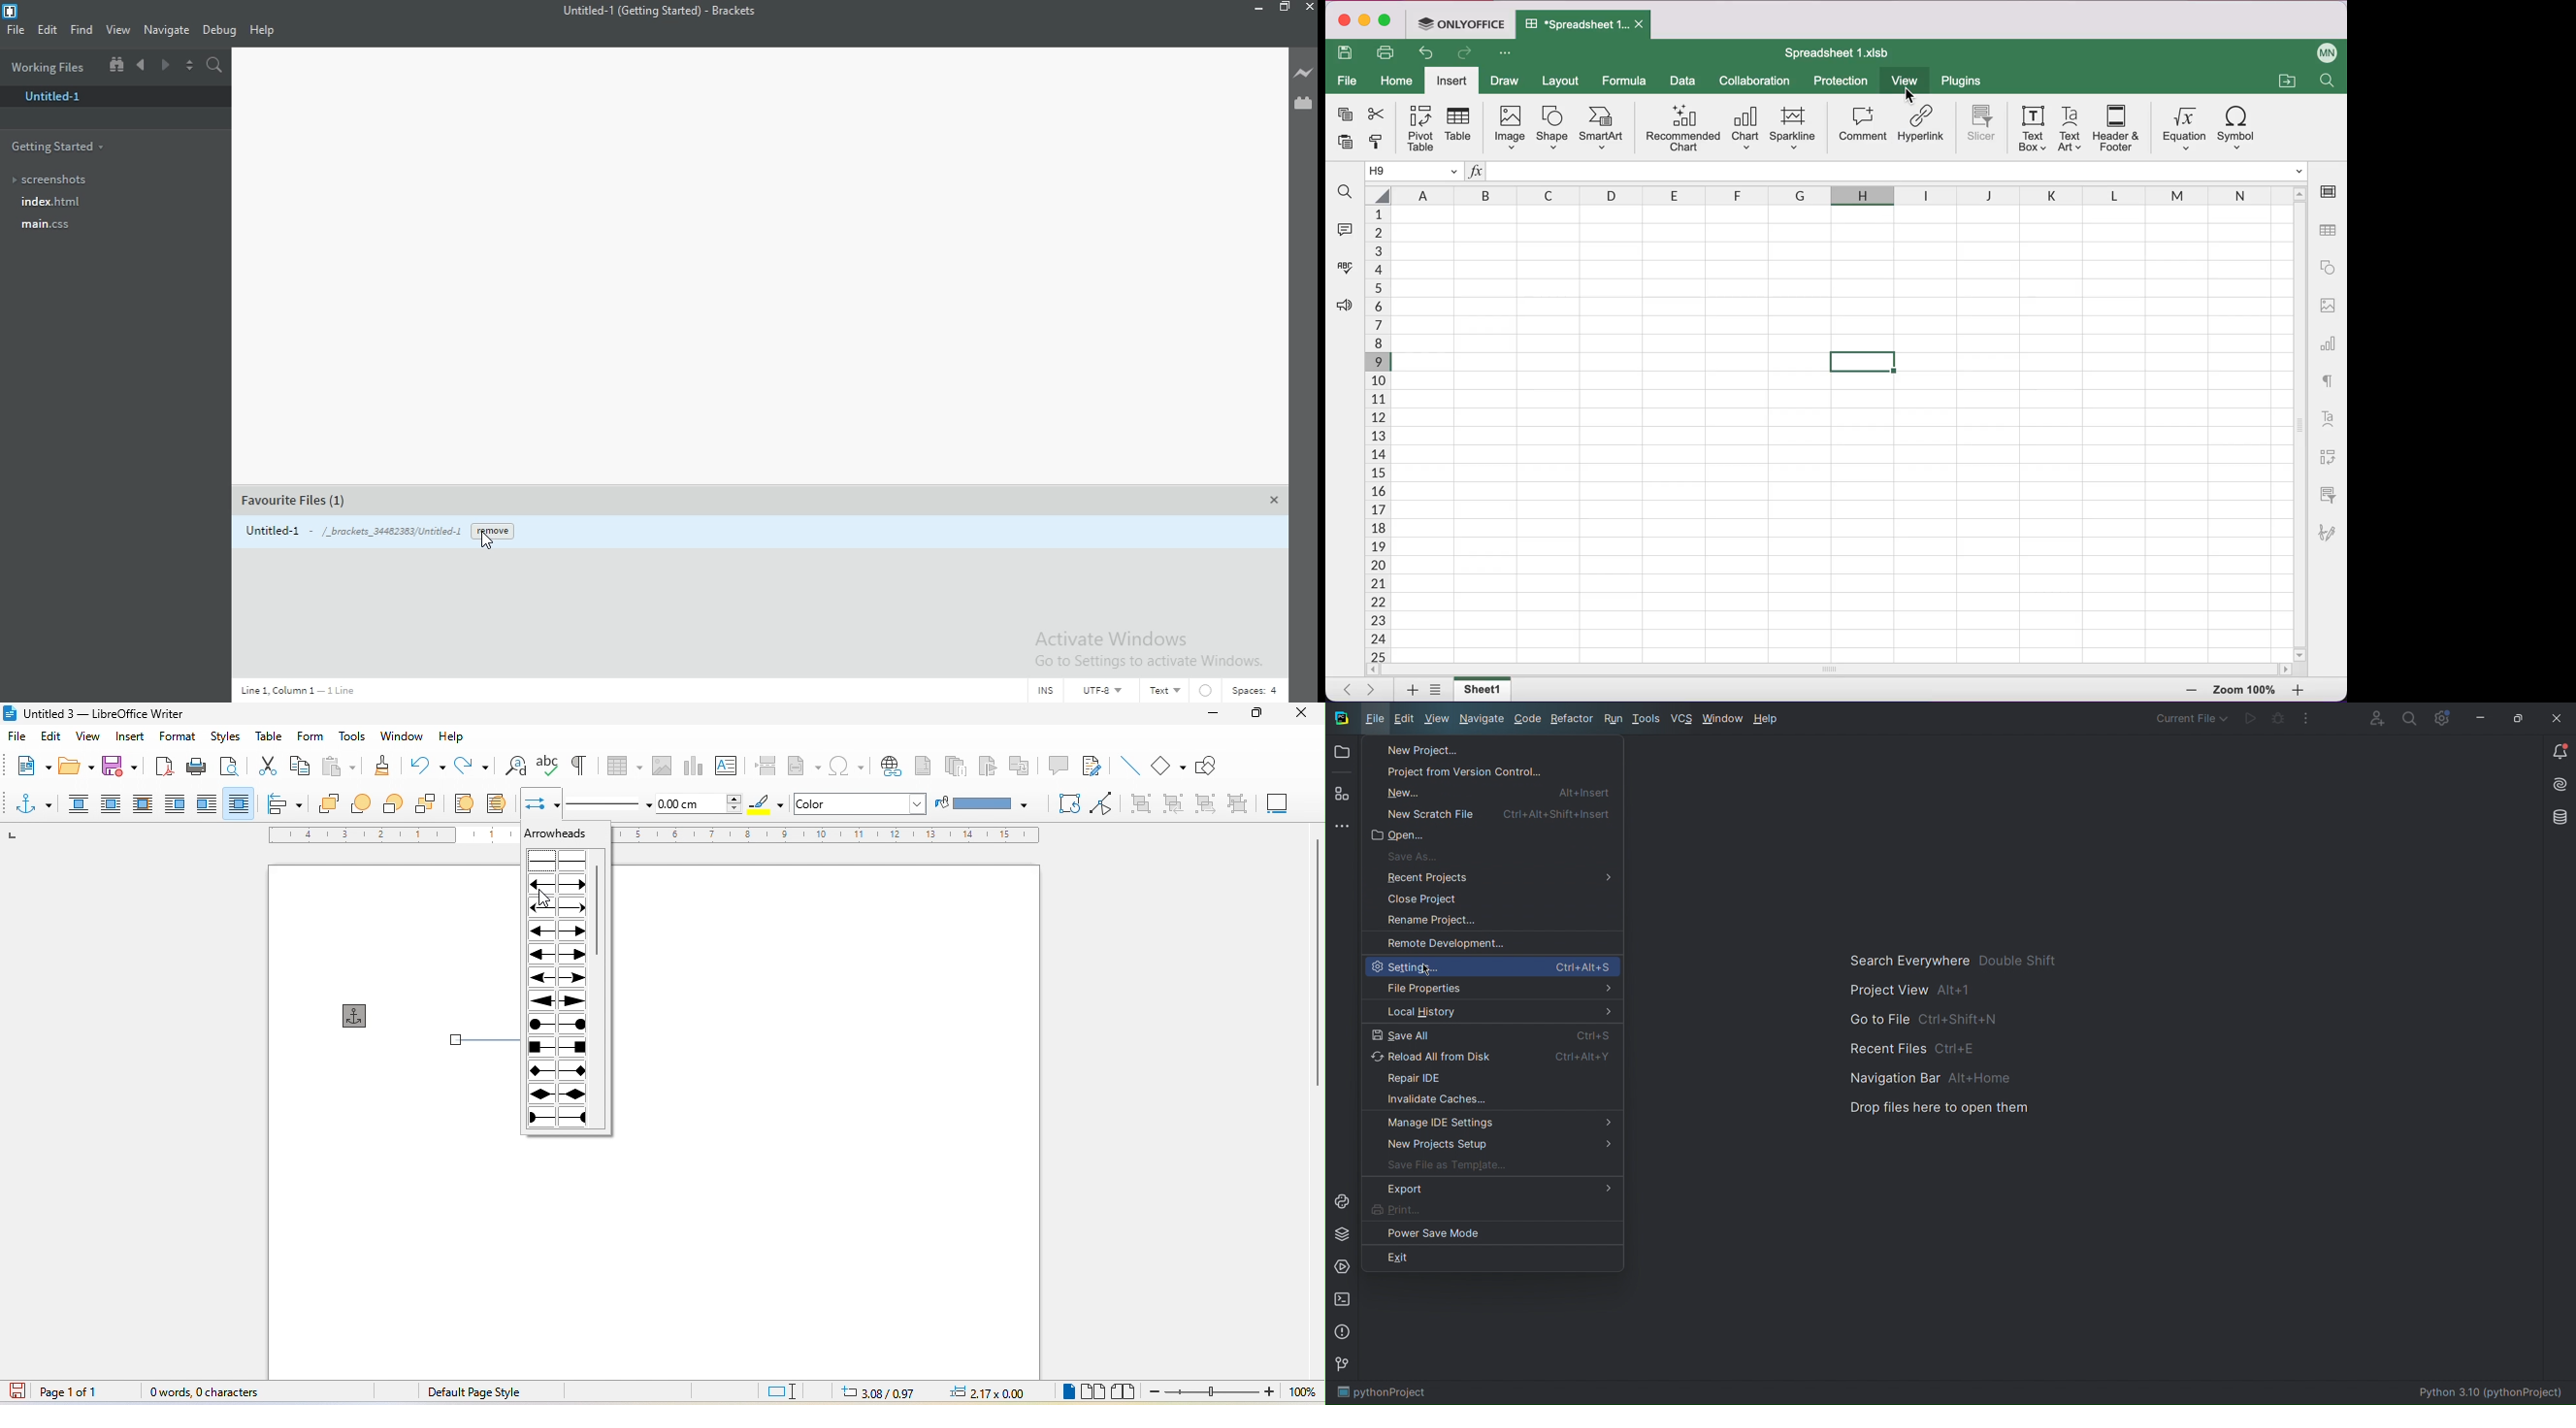 This screenshot has height=1428, width=2576. What do you see at coordinates (501, 802) in the screenshot?
I see `to background` at bounding box center [501, 802].